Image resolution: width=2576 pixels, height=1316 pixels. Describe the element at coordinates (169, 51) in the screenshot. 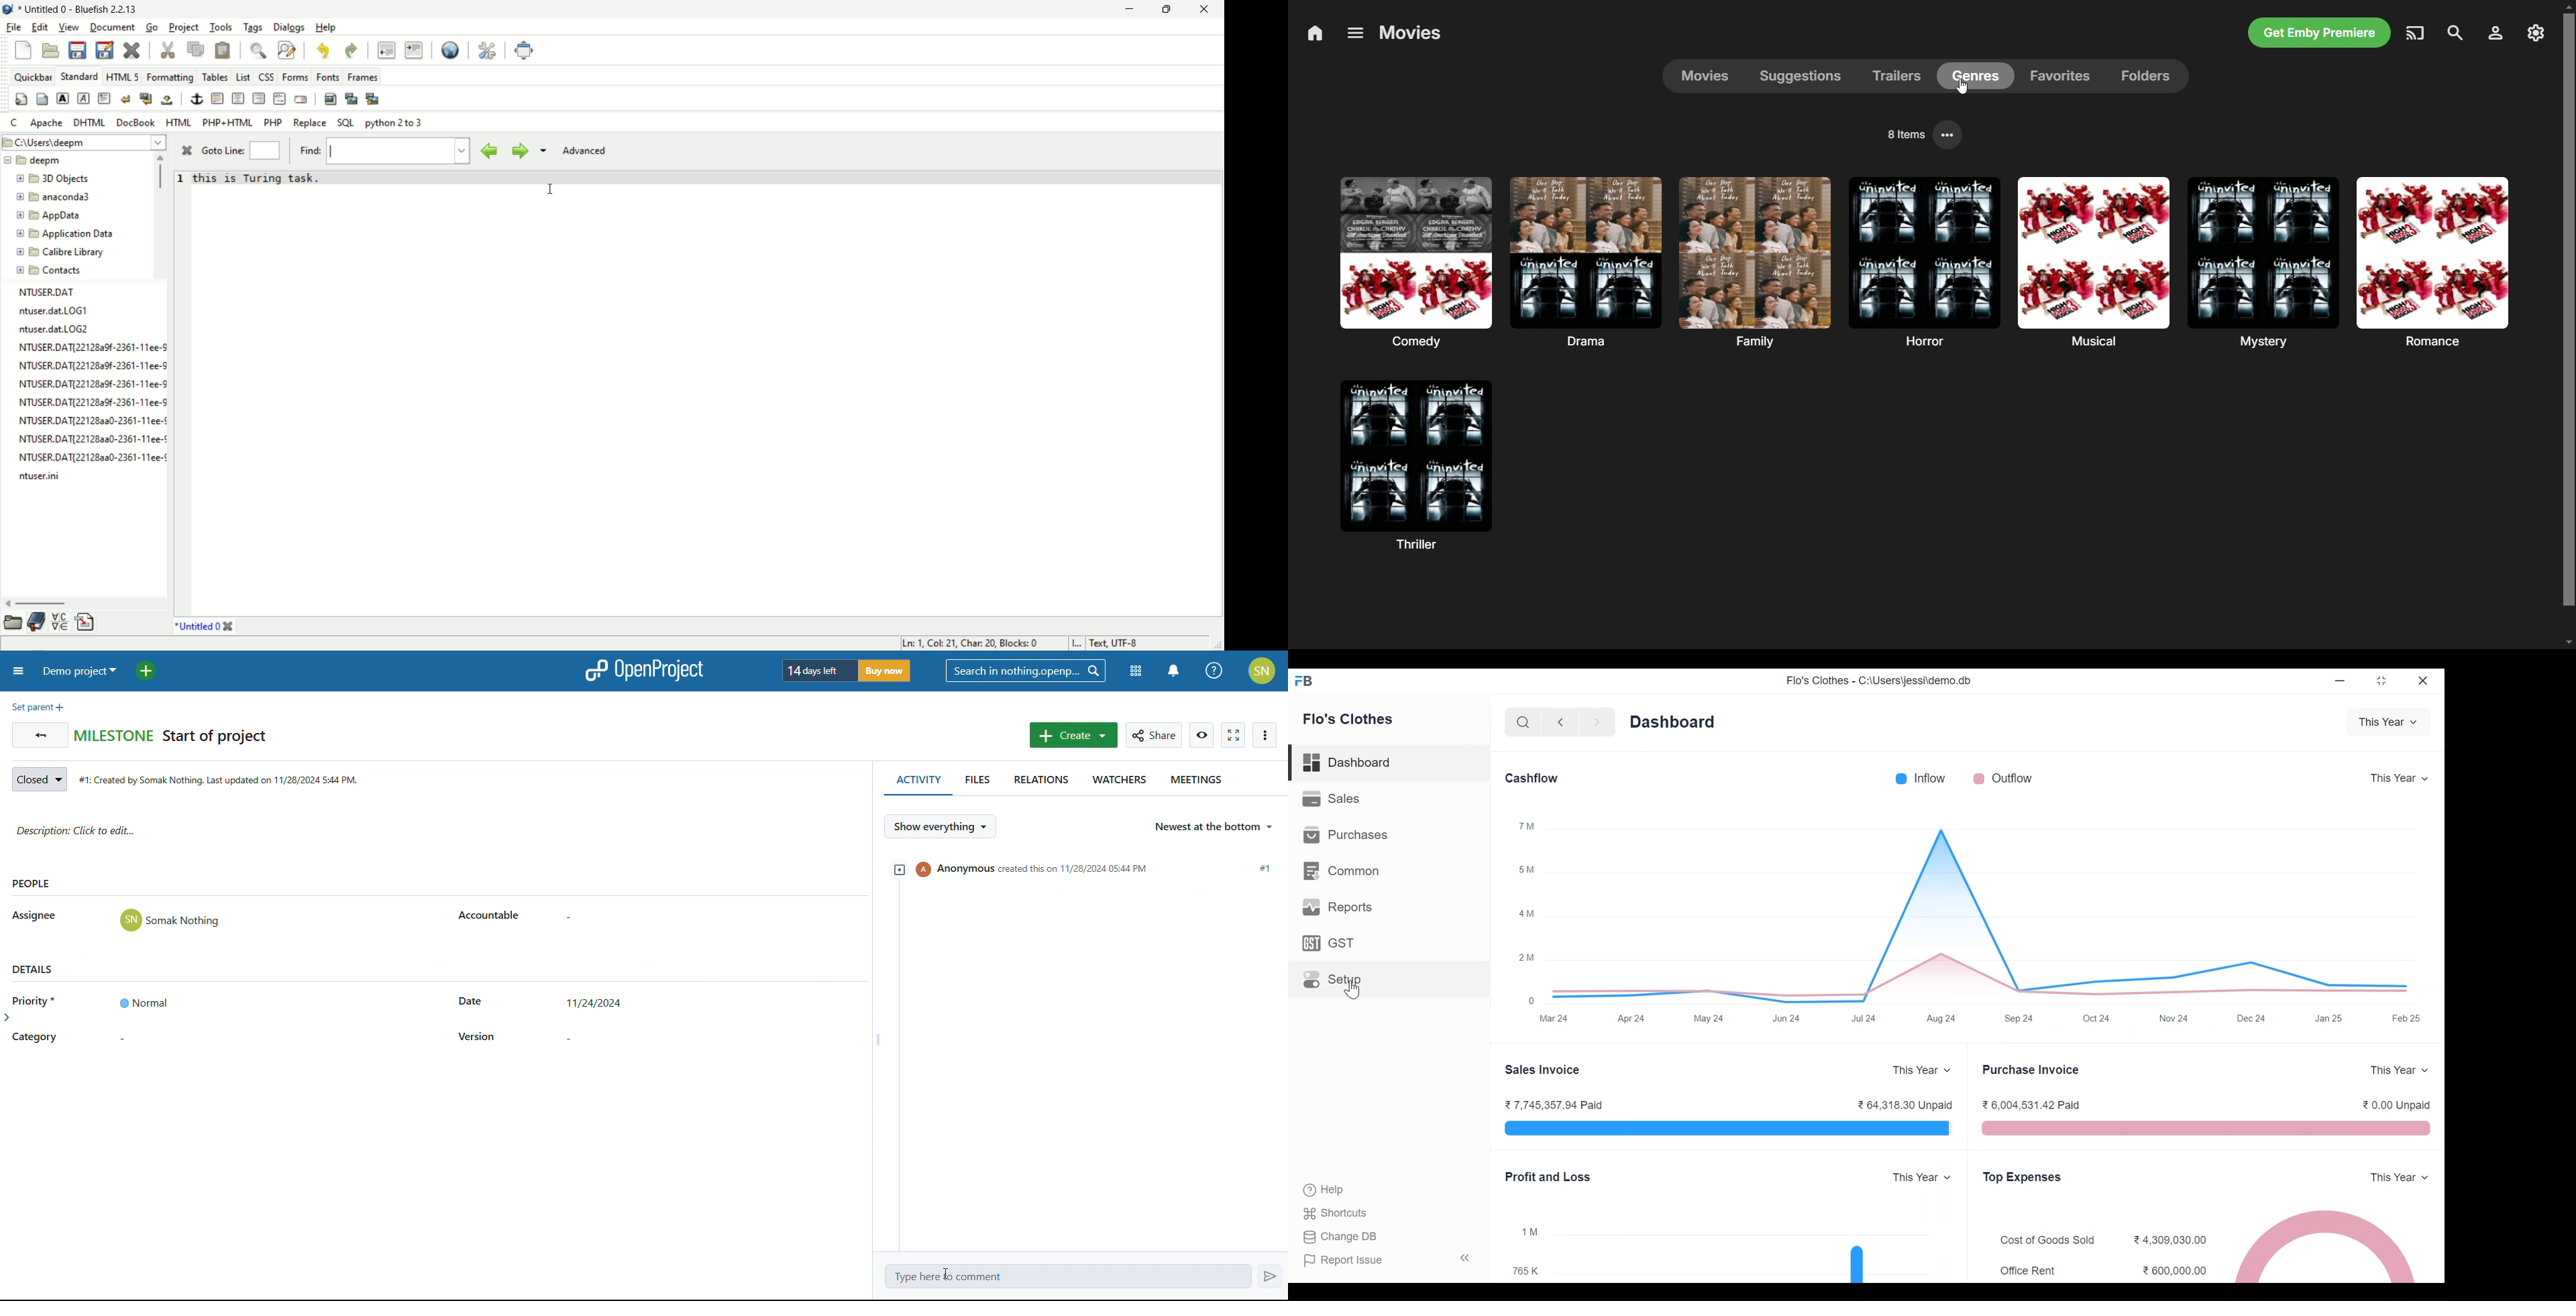

I see `cut` at that location.